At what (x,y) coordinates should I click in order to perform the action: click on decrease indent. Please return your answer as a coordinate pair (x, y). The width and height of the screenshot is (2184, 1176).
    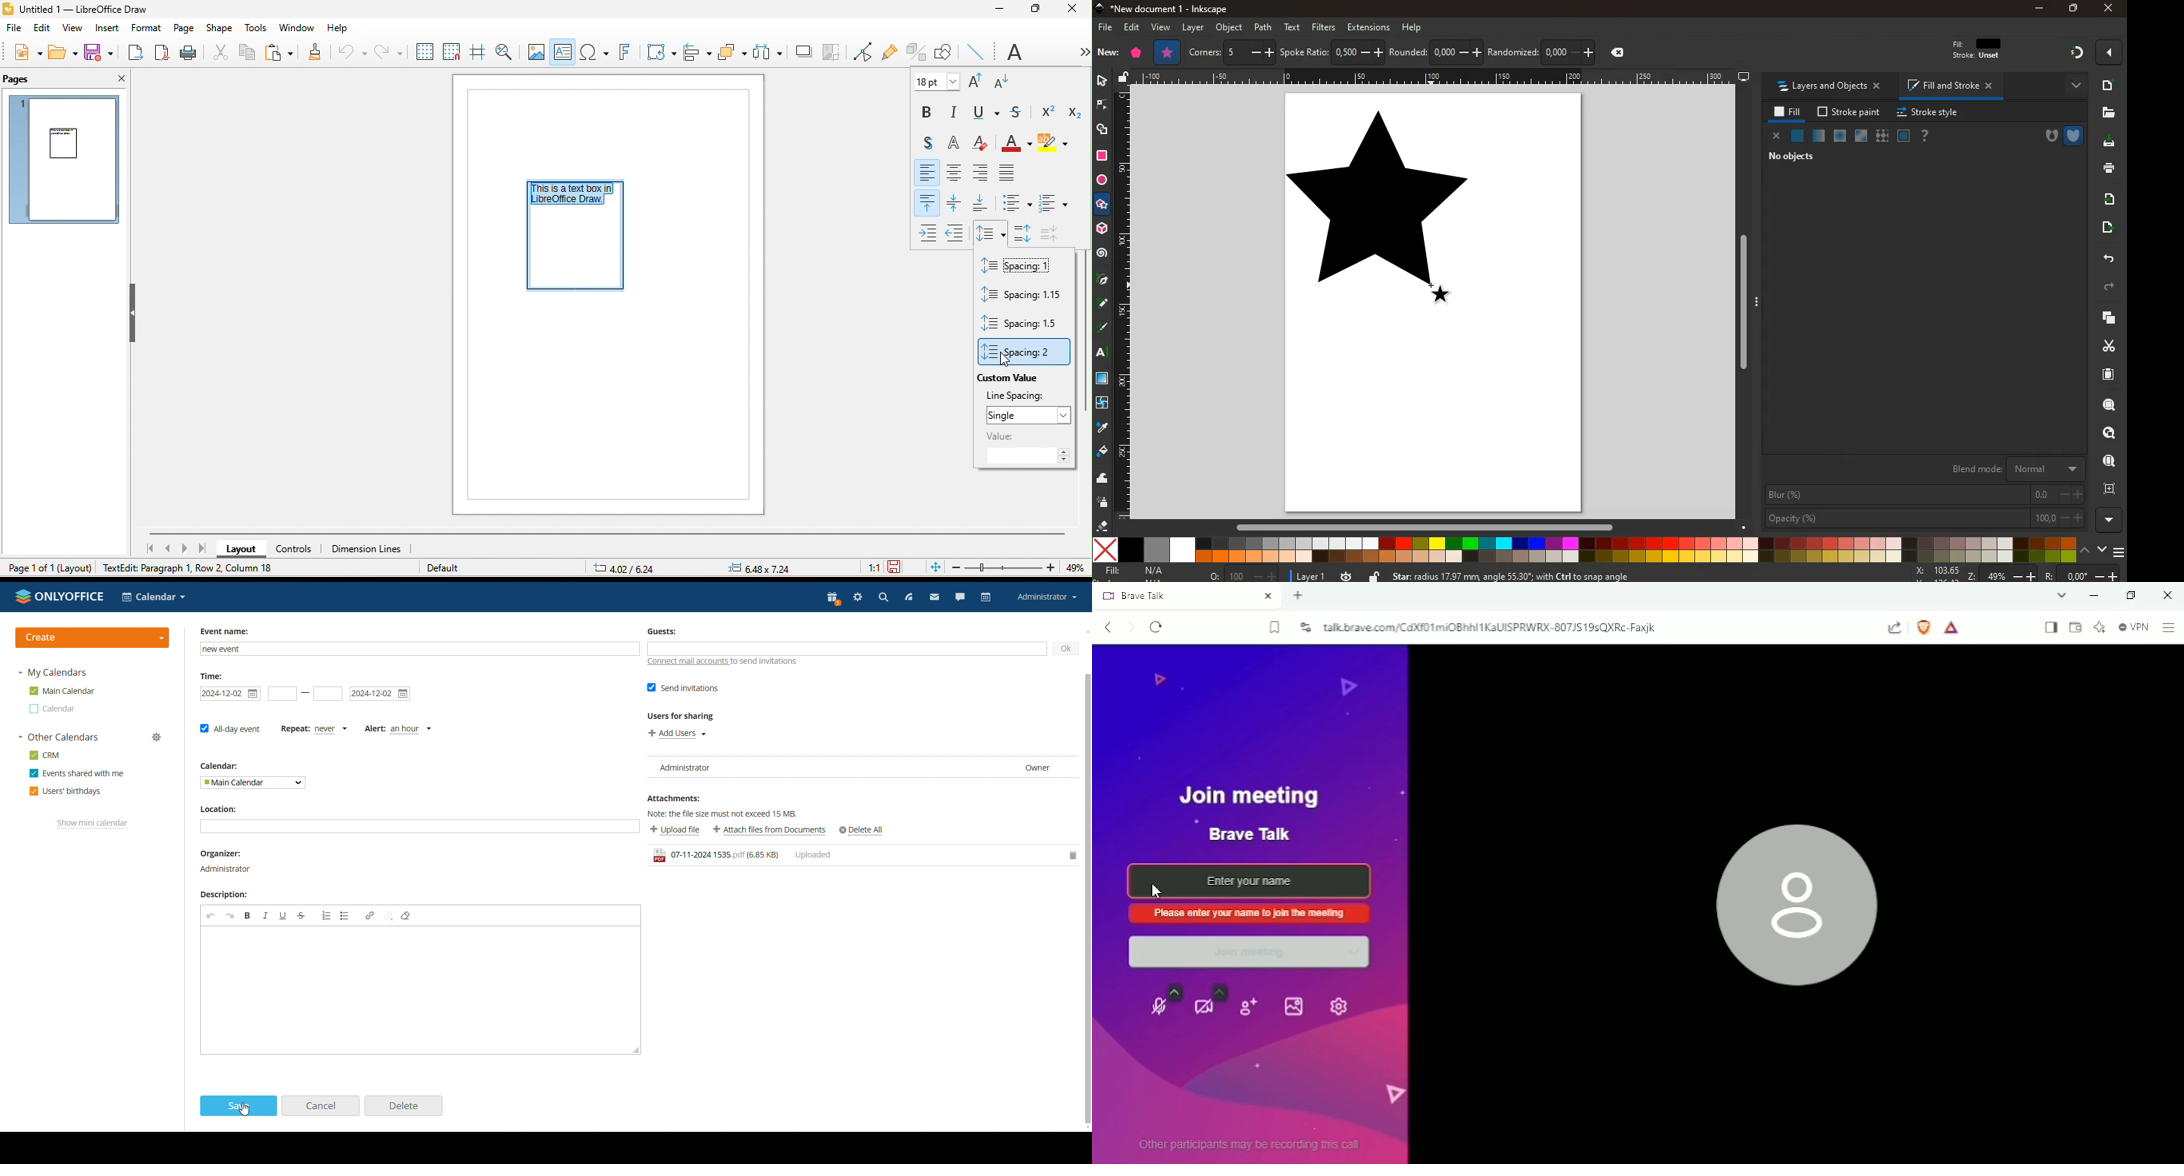
    Looking at the image, I should click on (958, 232).